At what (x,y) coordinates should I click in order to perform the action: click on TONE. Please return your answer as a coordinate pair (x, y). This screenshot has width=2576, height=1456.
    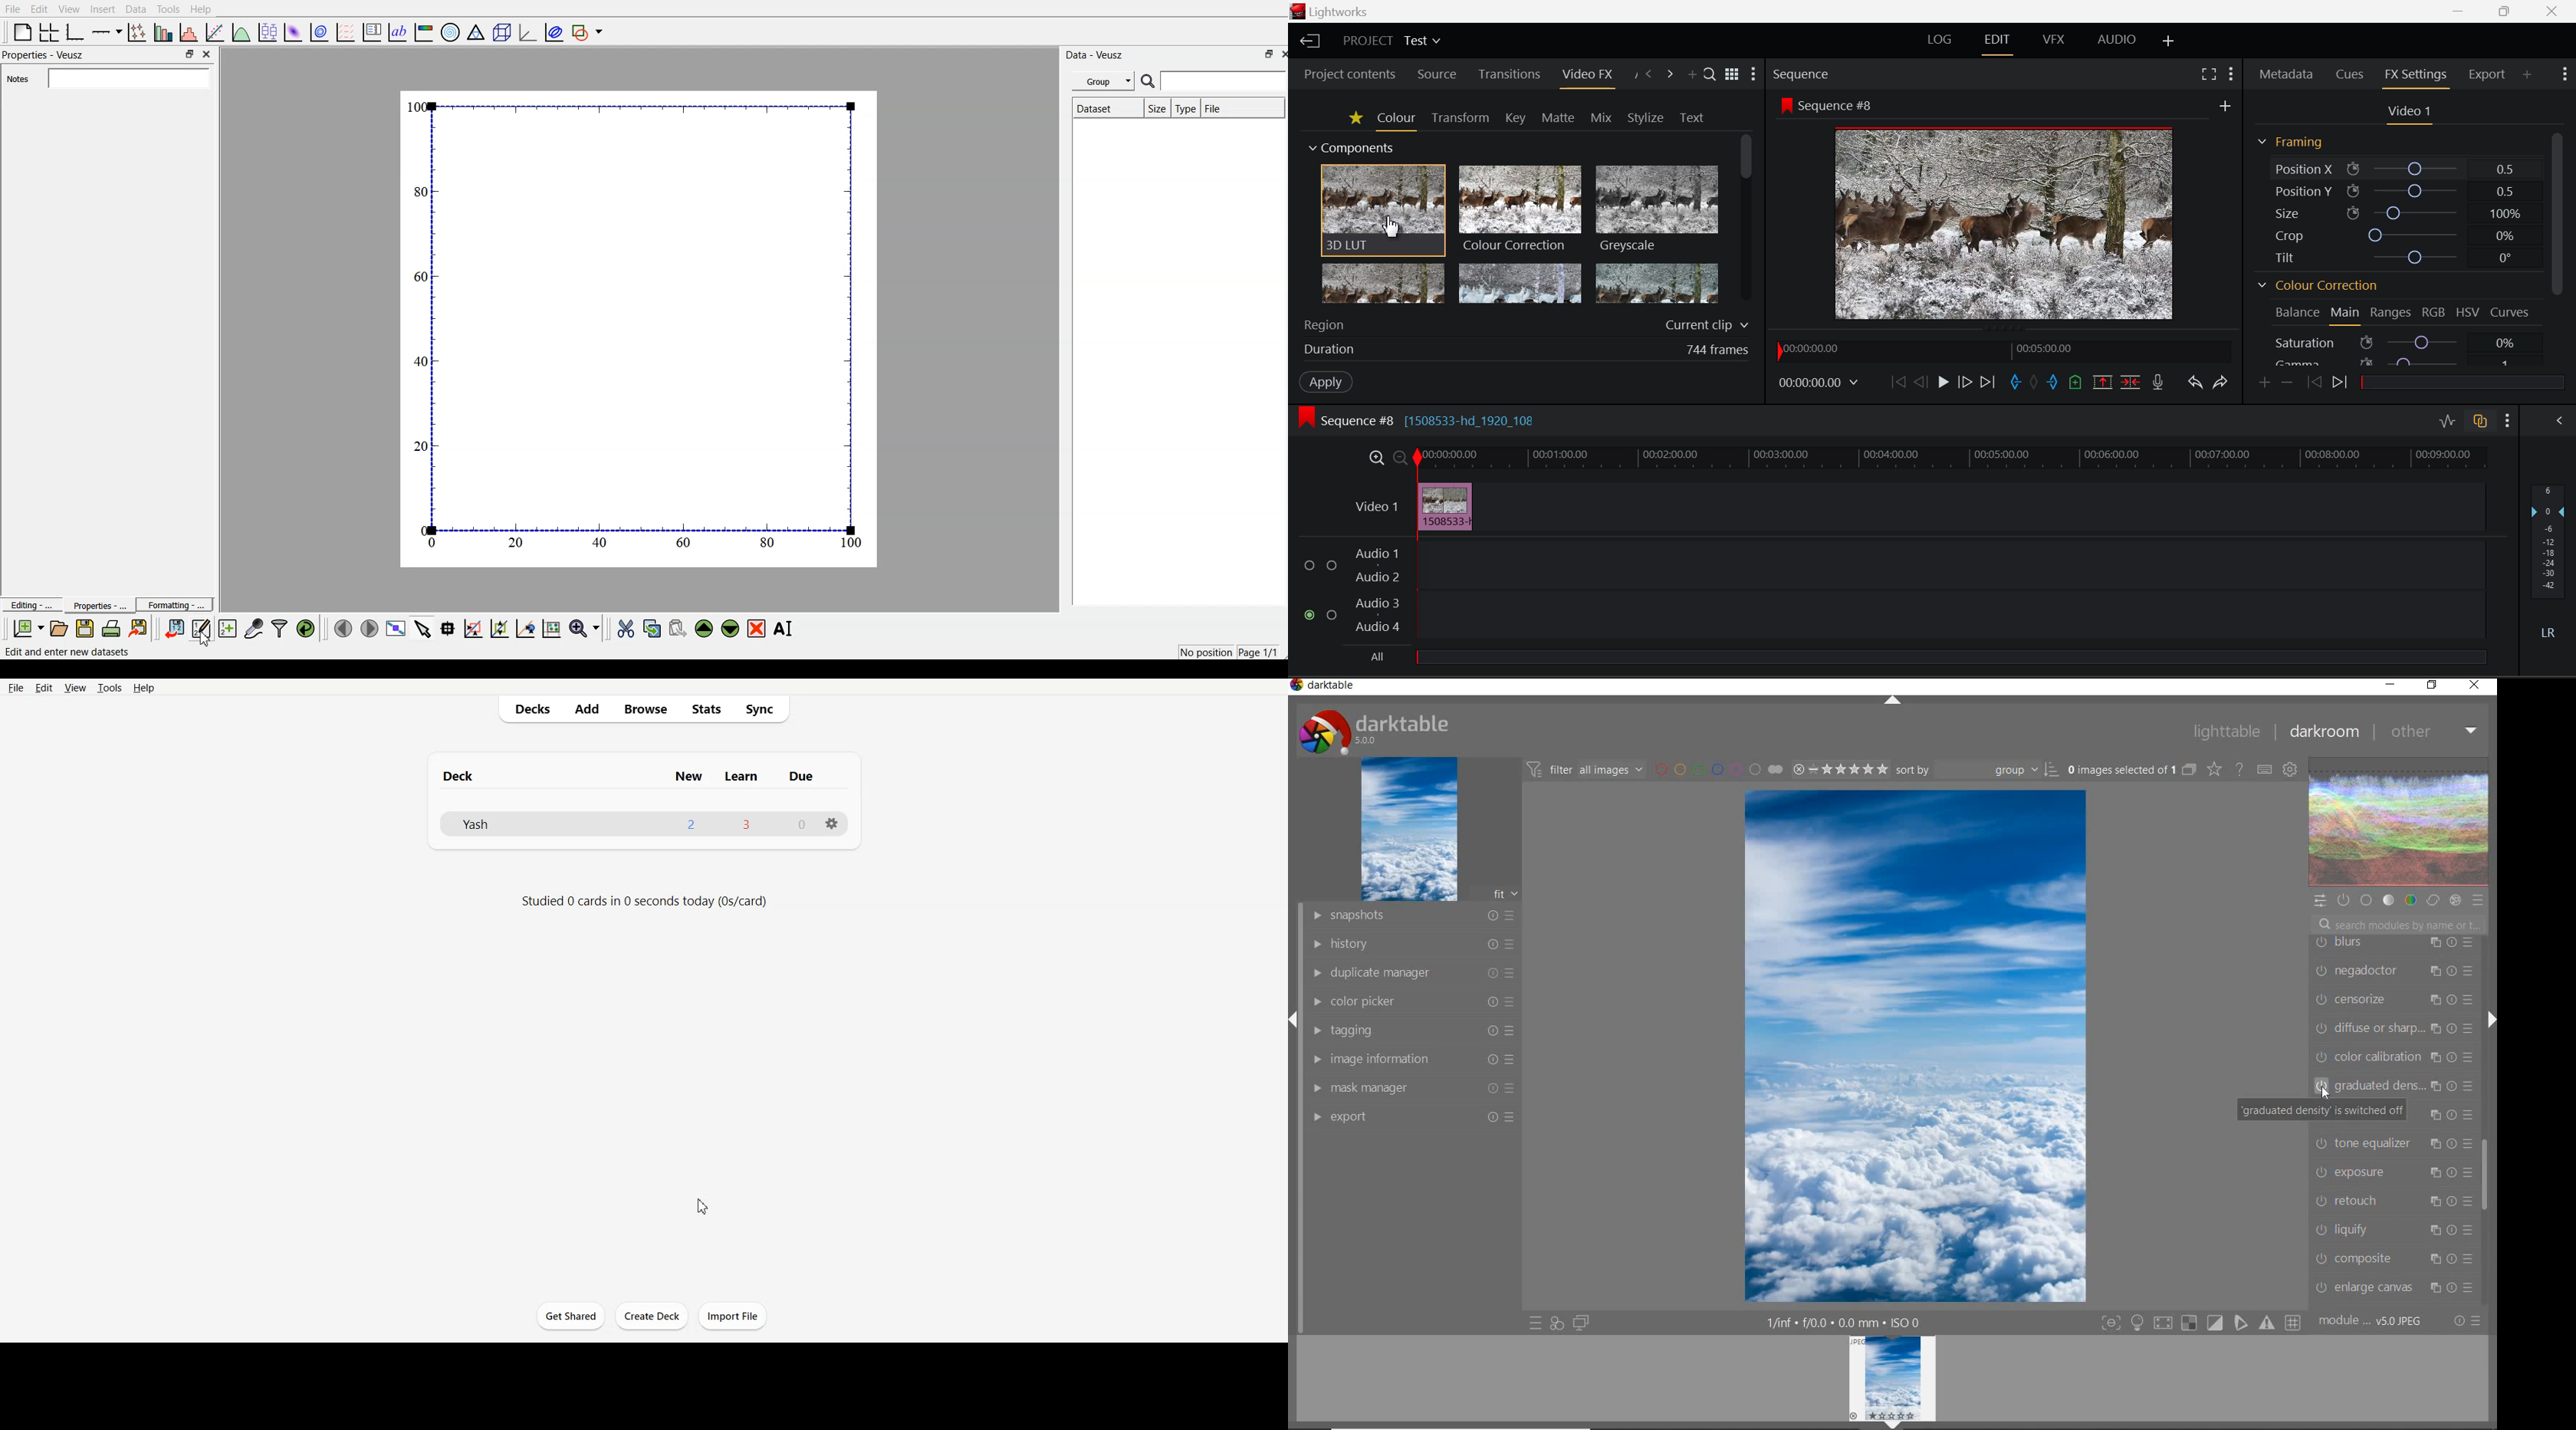
    Looking at the image, I should click on (2388, 902).